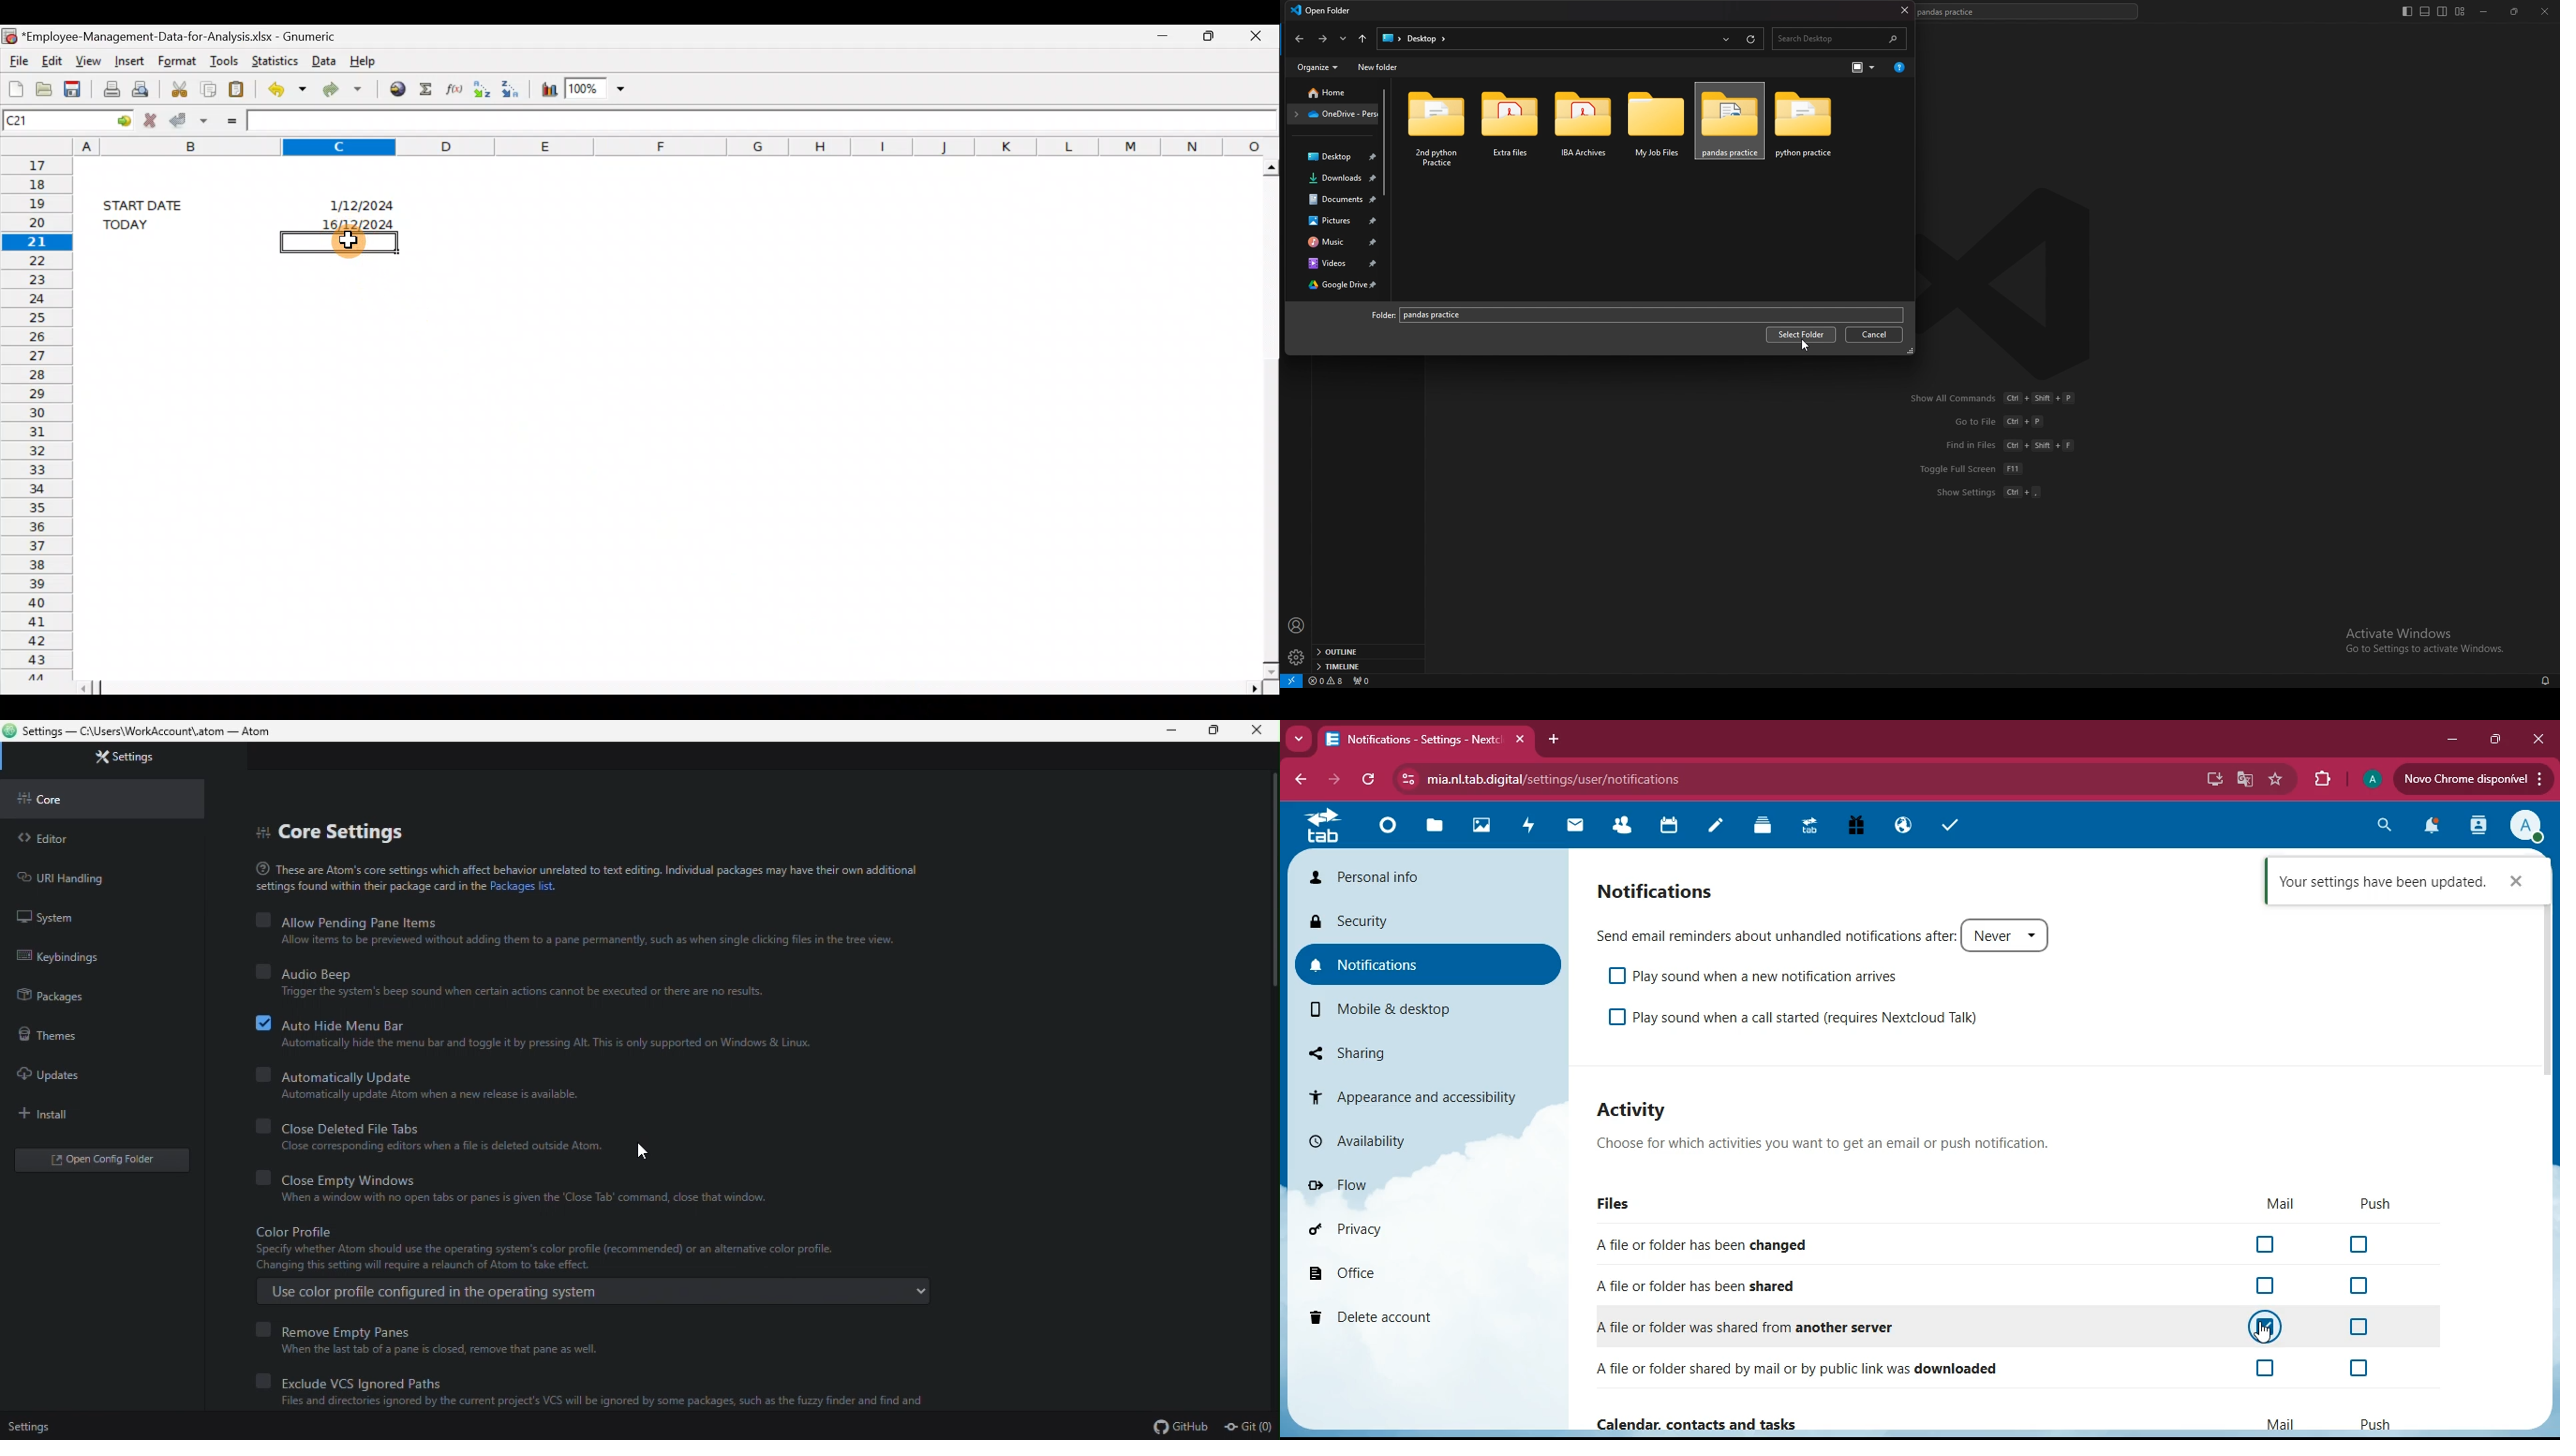 The width and height of the screenshot is (2576, 1456). What do you see at coordinates (1434, 828) in the screenshot?
I see `files` at bounding box center [1434, 828].